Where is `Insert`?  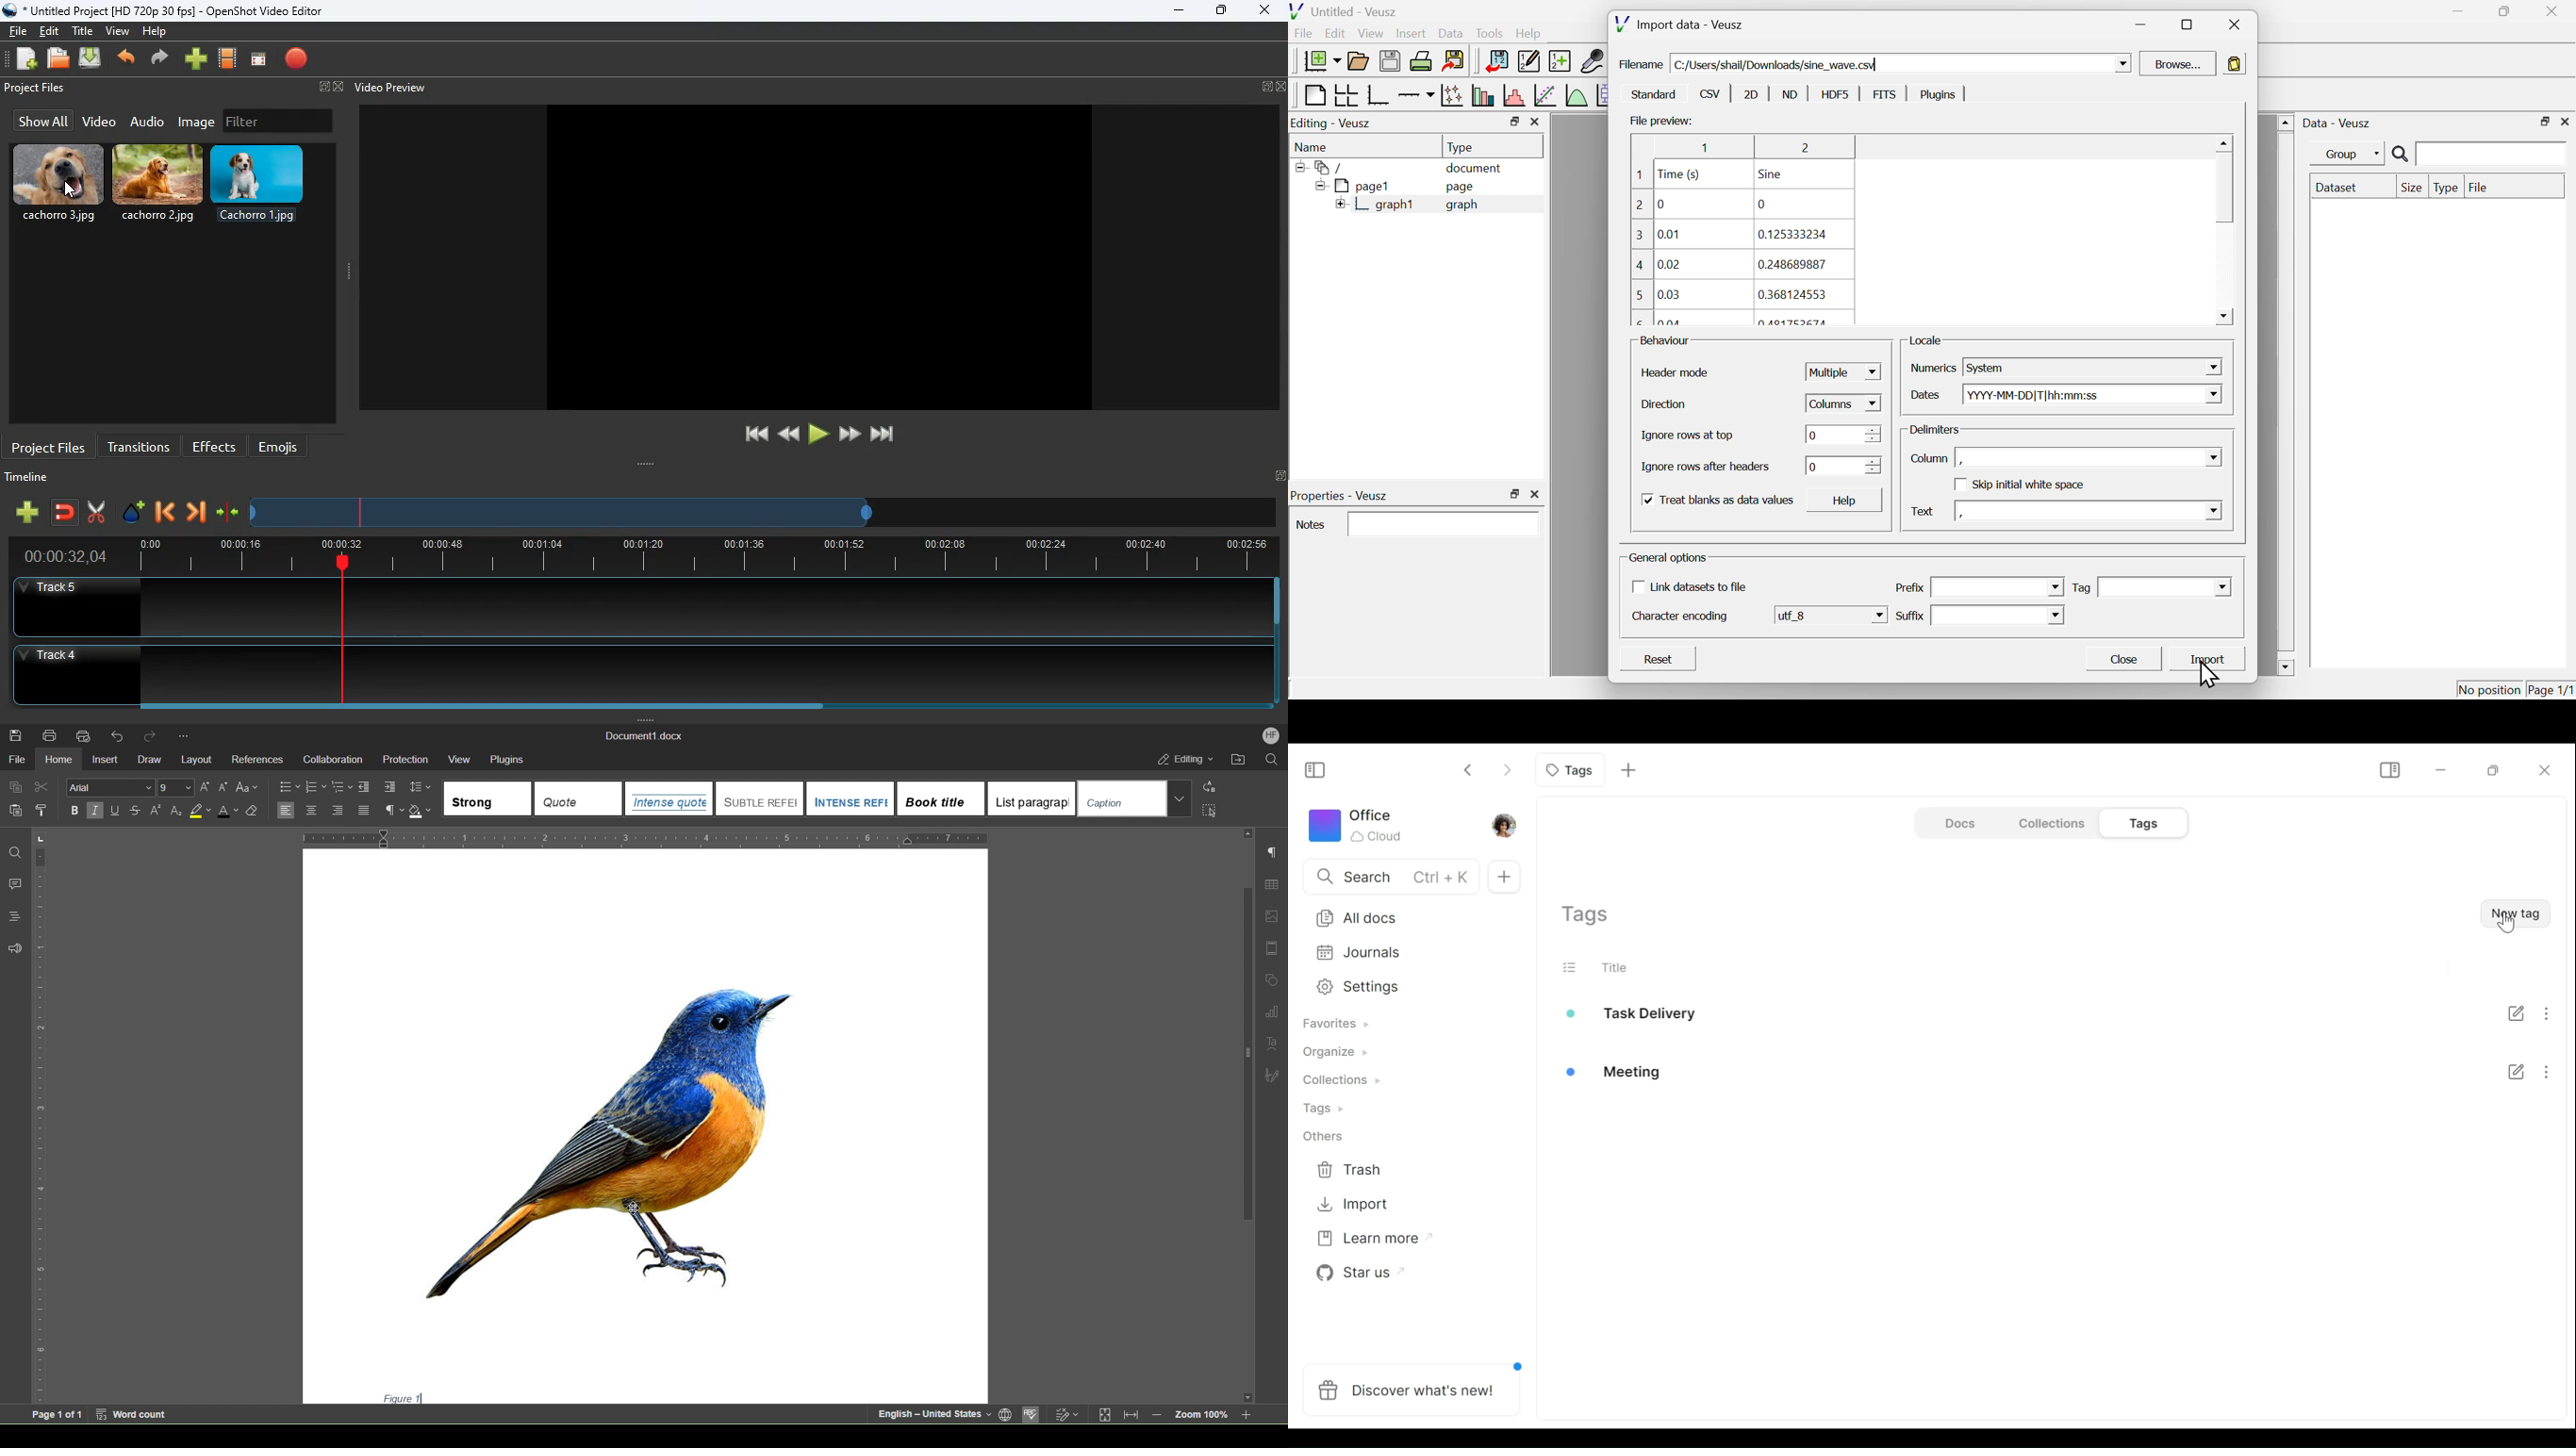 Insert is located at coordinates (103, 761).